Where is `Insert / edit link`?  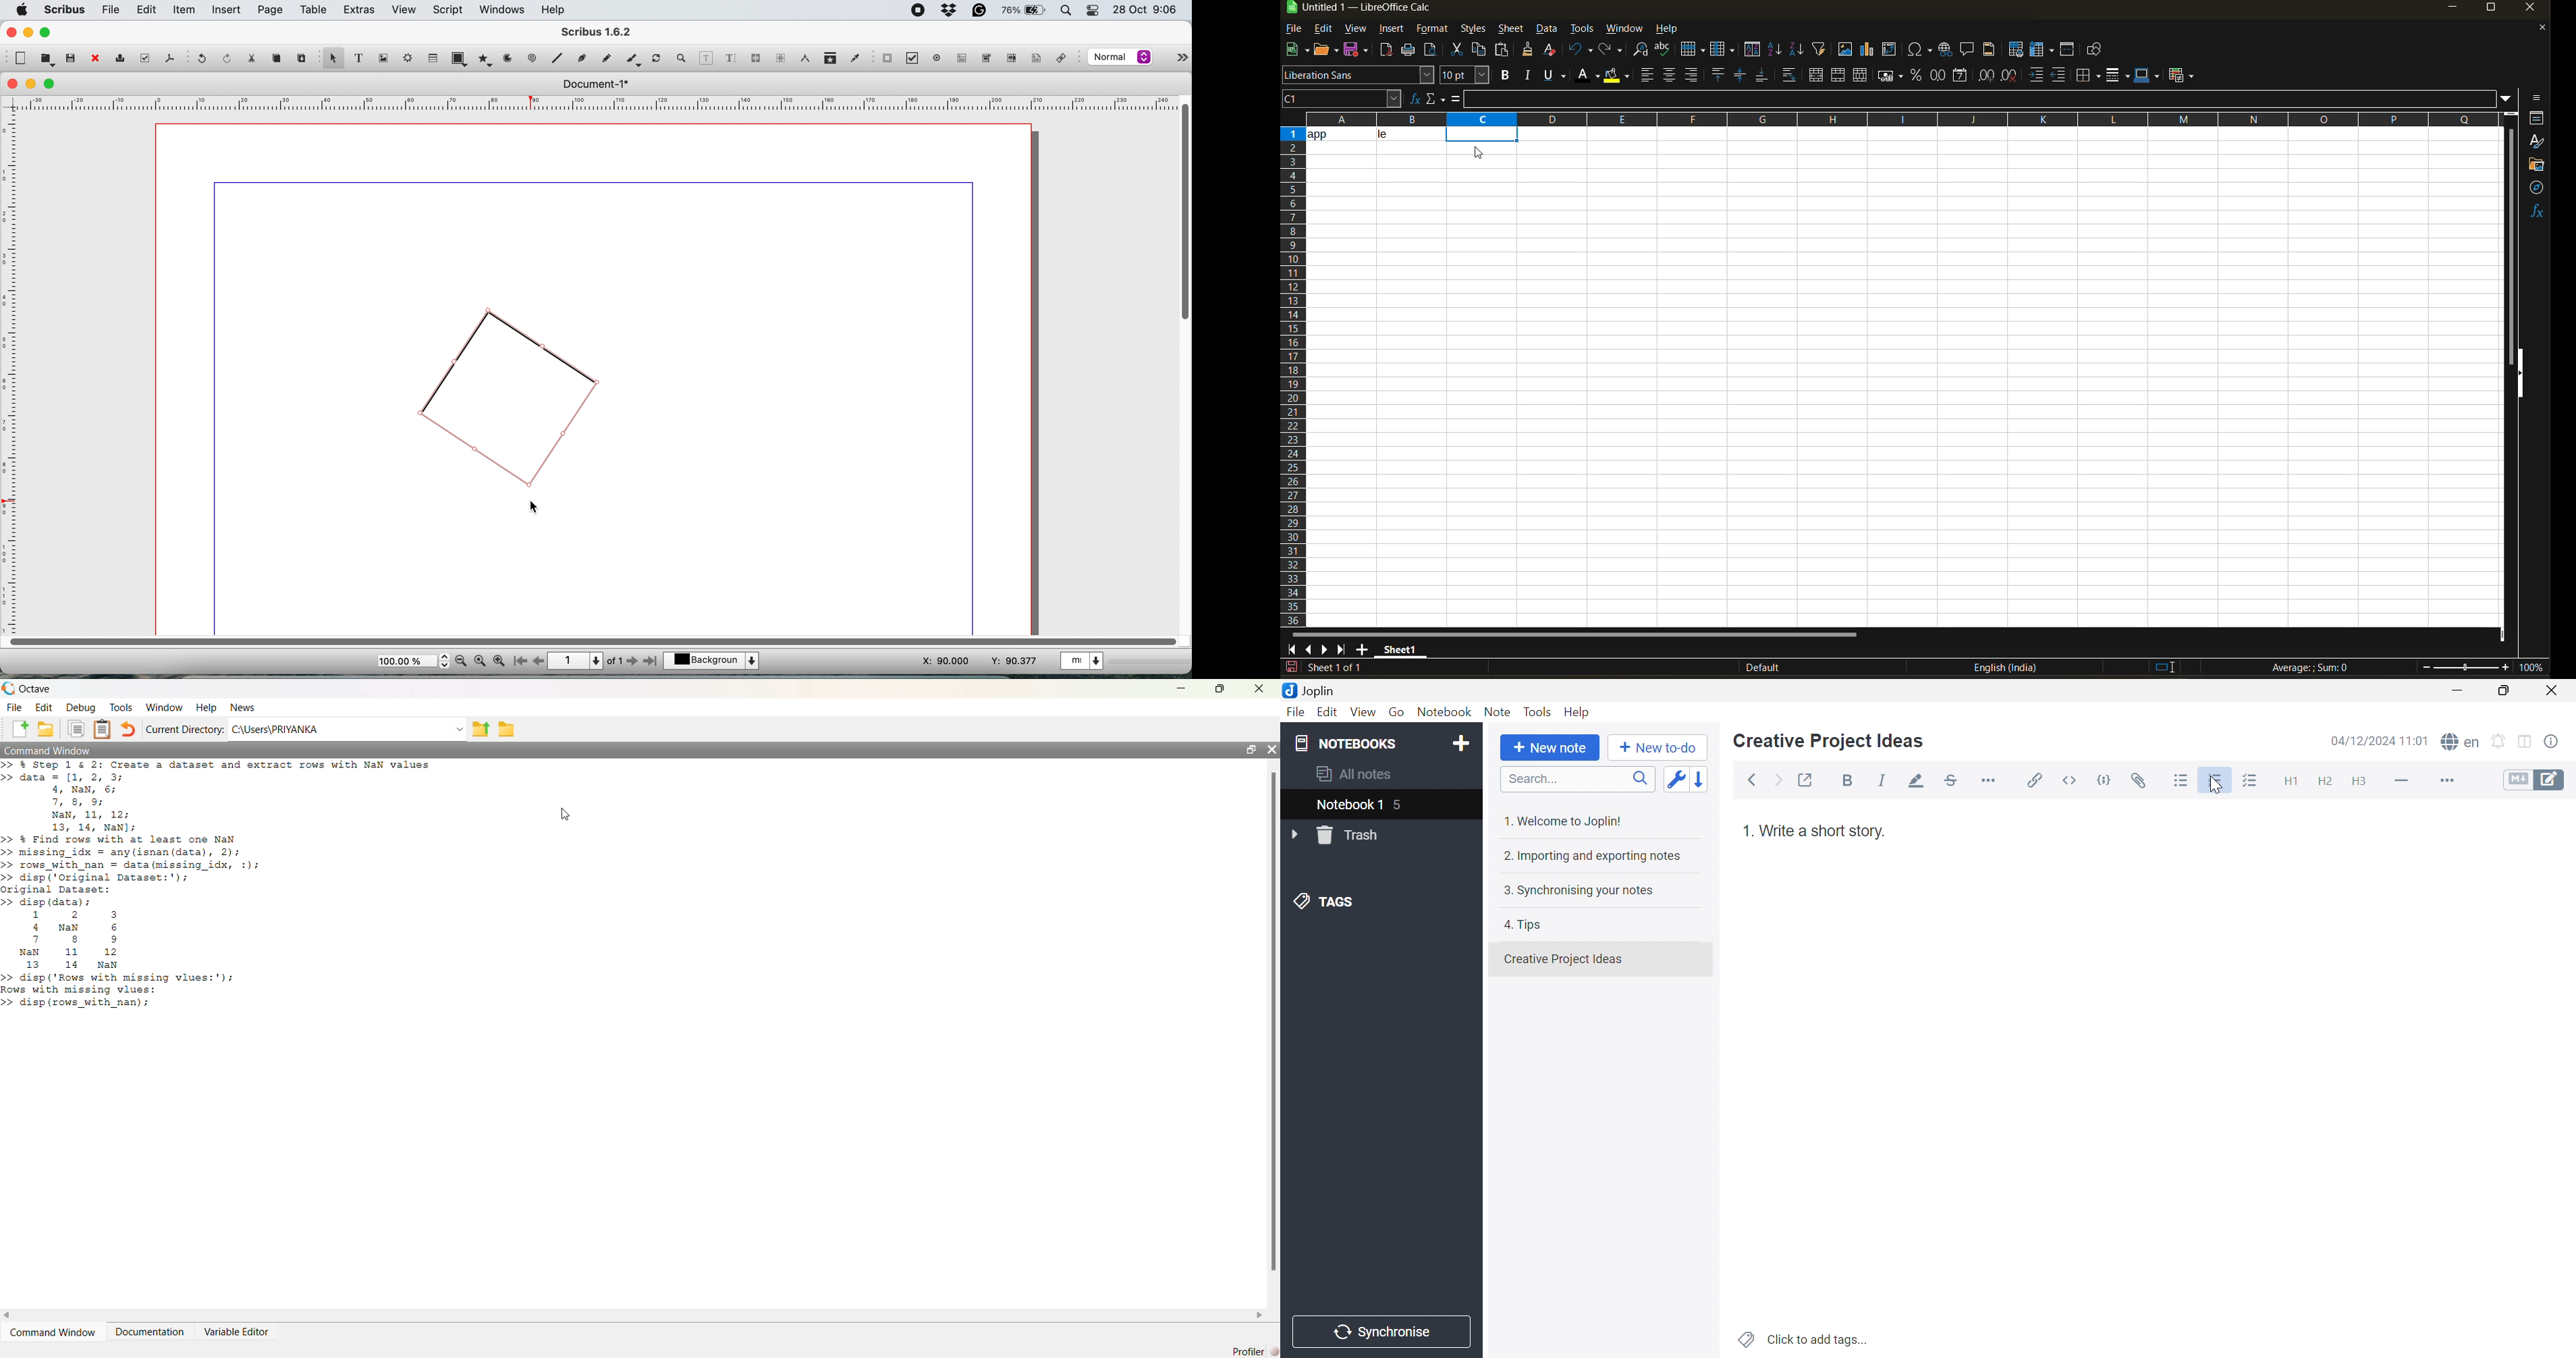 Insert / edit link is located at coordinates (2035, 780).